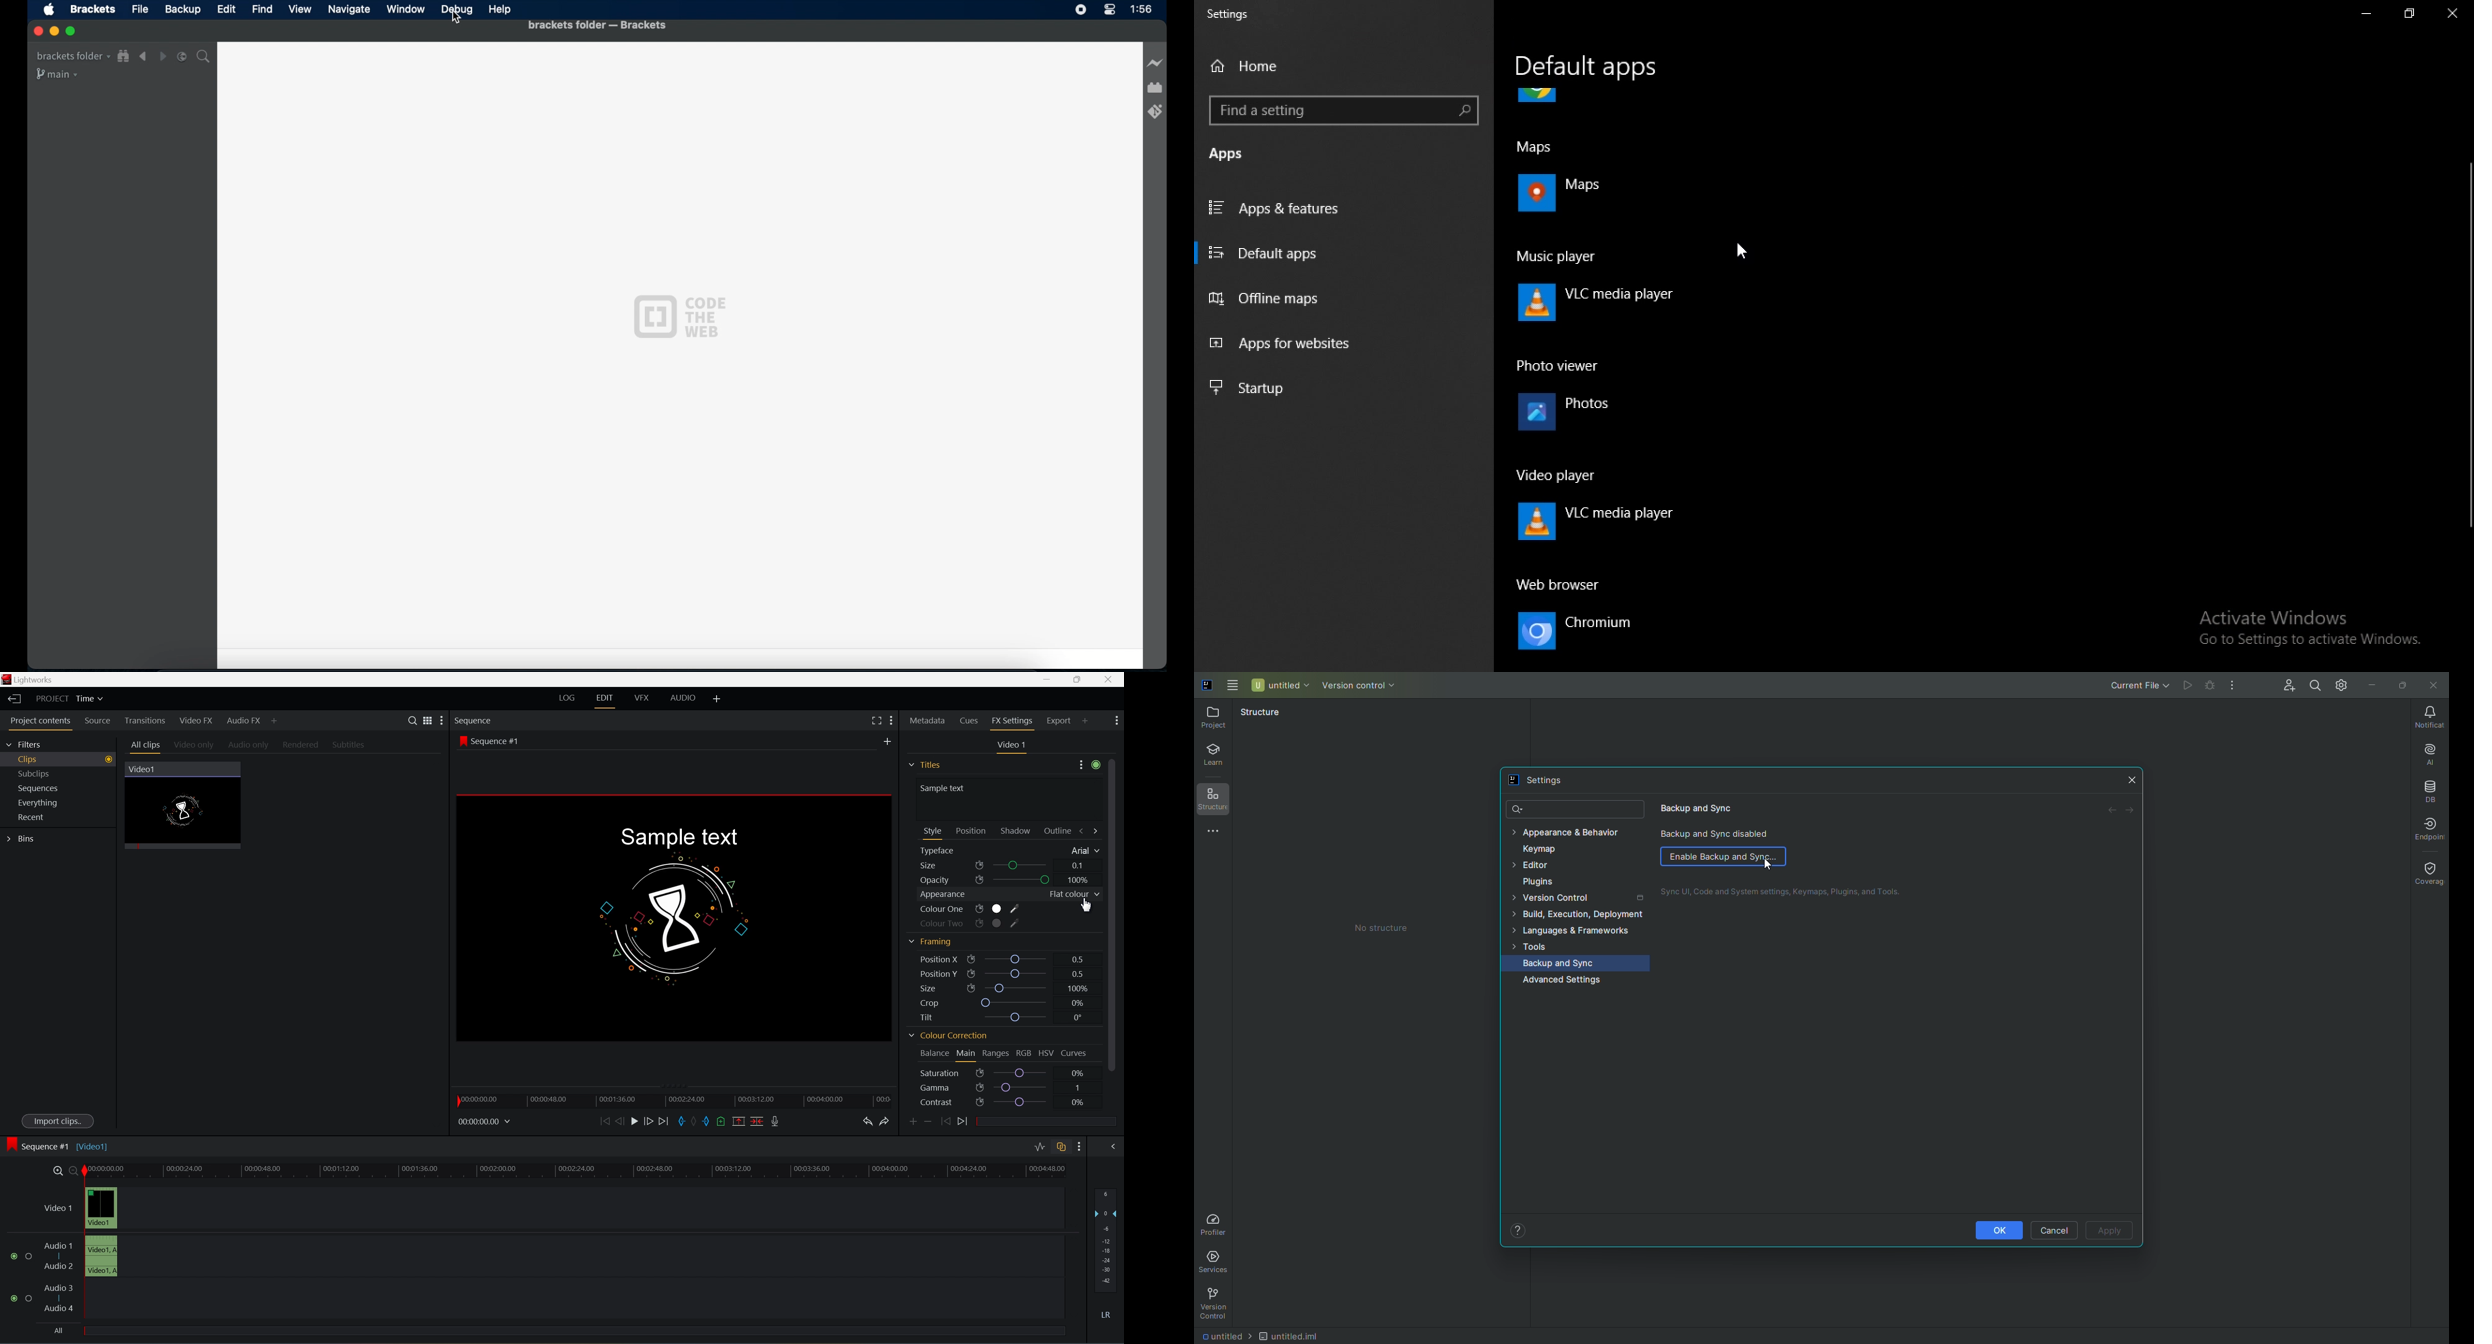 The height and width of the screenshot is (1344, 2492). What do you see at coordinates (93, 9) in the screenshot?
I see `brackets` at bounding box center [93, 9].